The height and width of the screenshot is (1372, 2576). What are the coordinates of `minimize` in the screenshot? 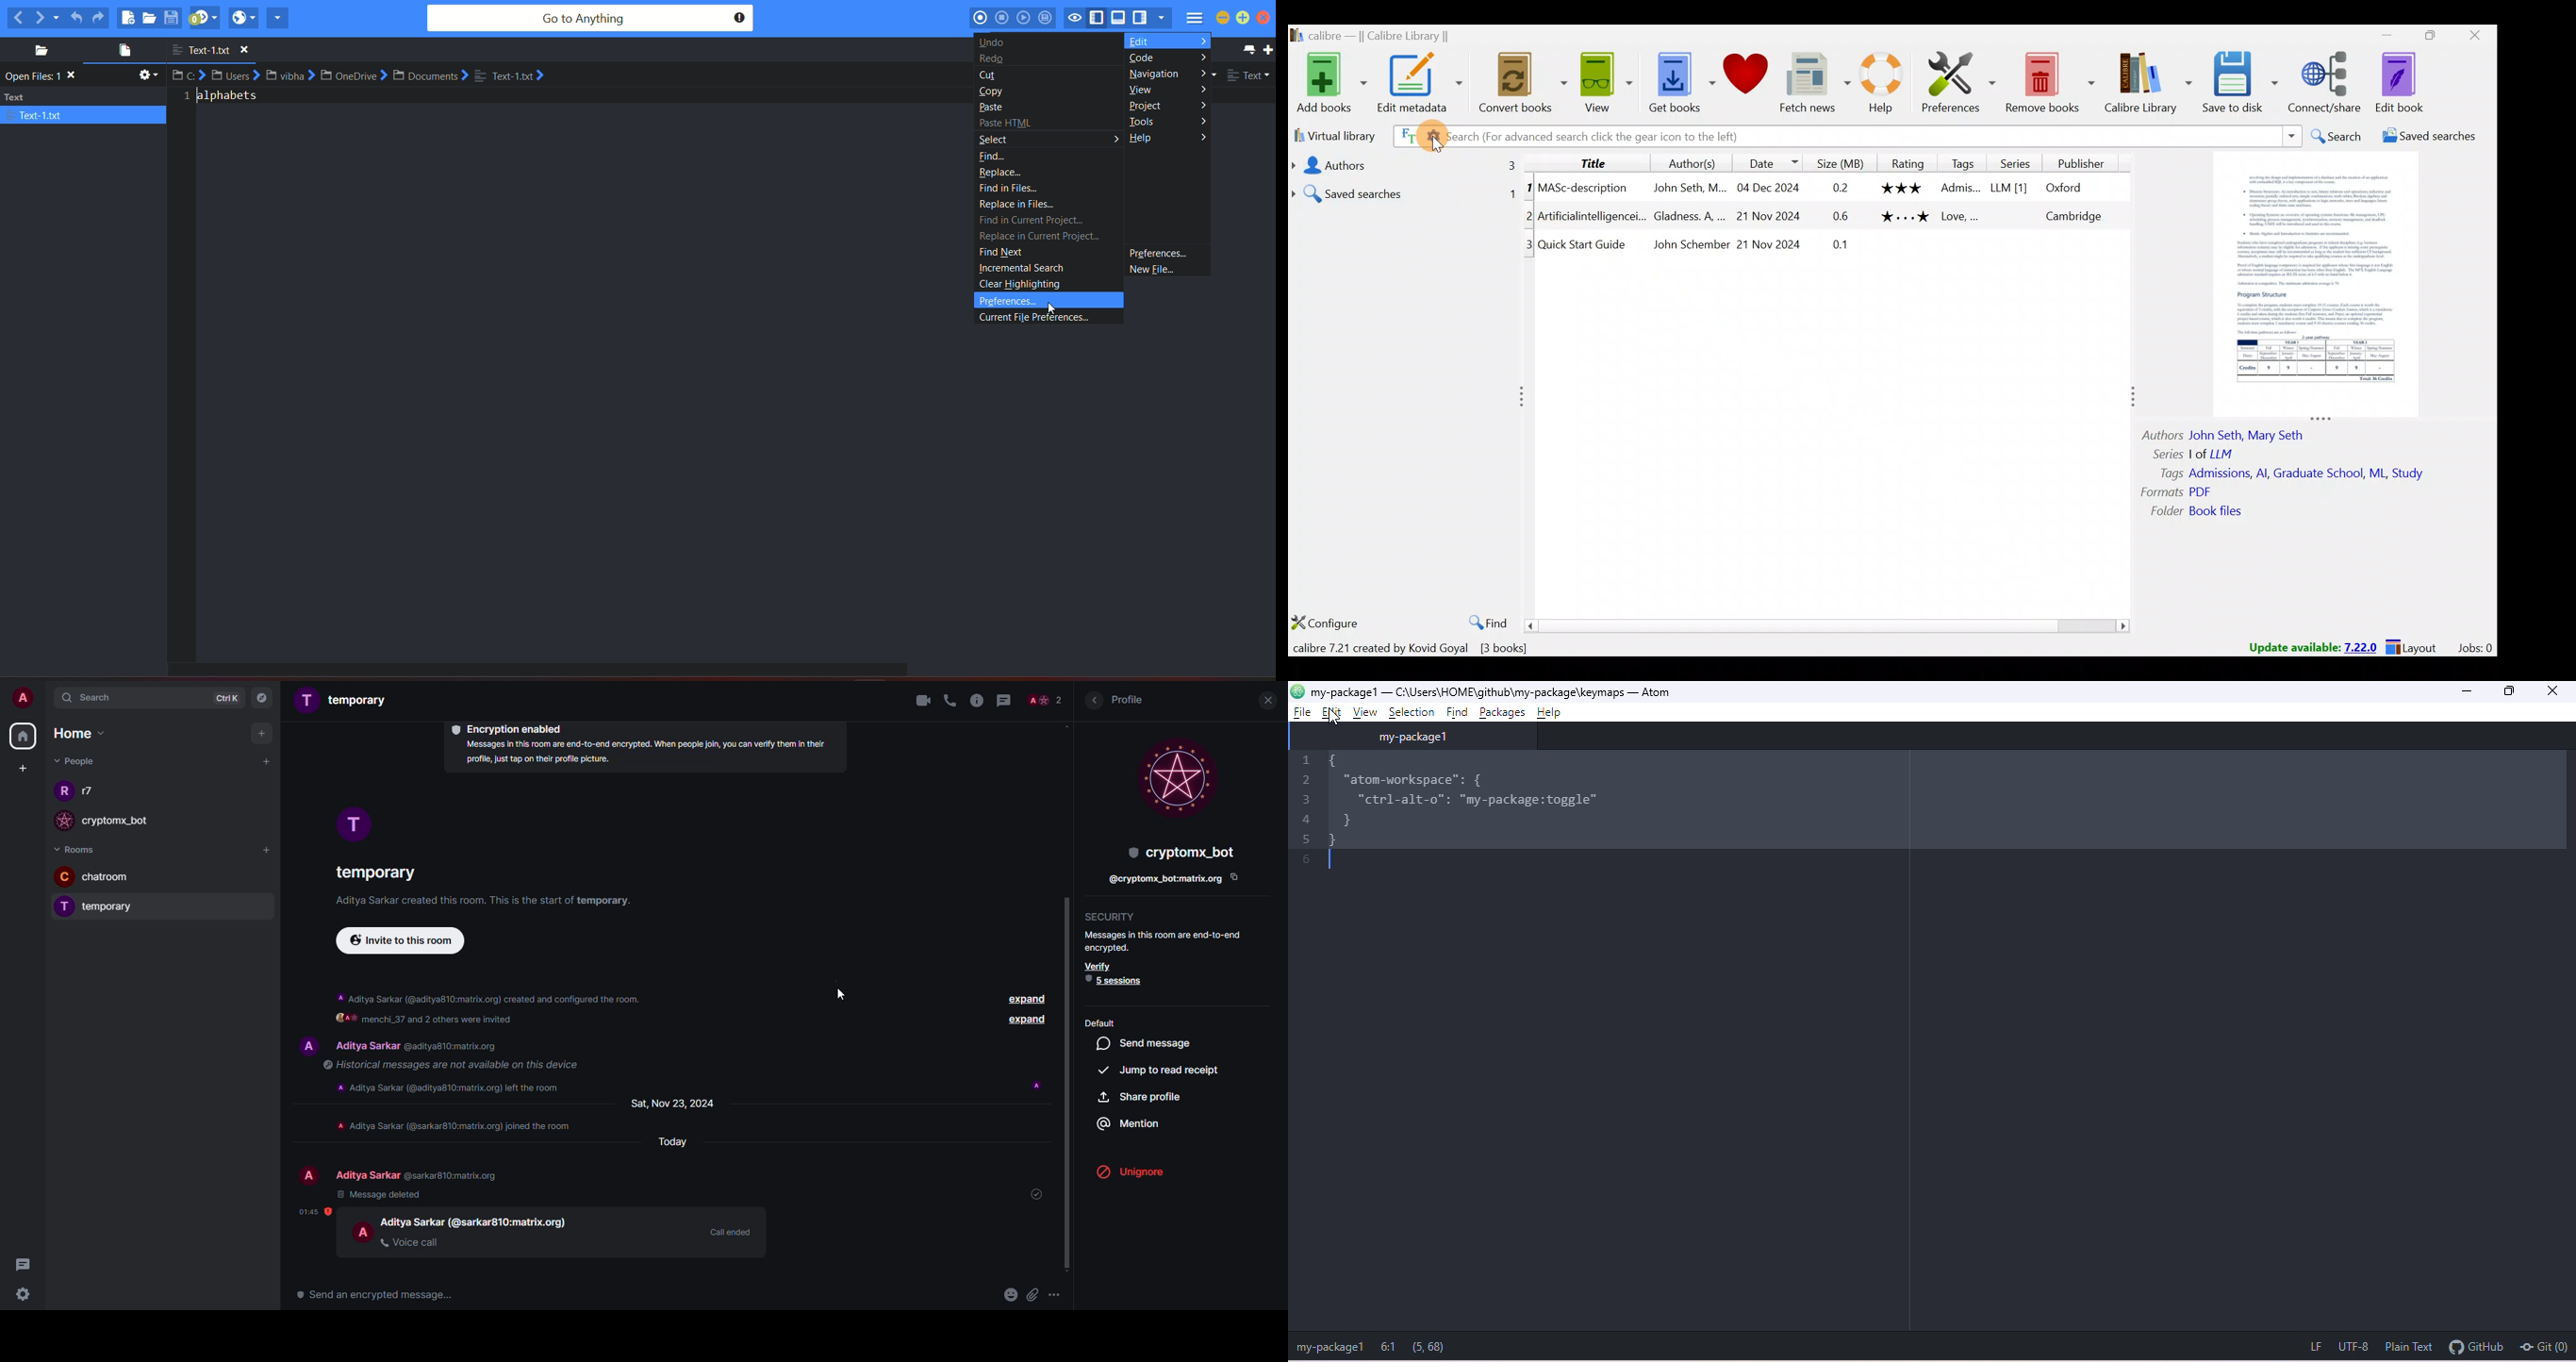 It's located at (2469, 690).